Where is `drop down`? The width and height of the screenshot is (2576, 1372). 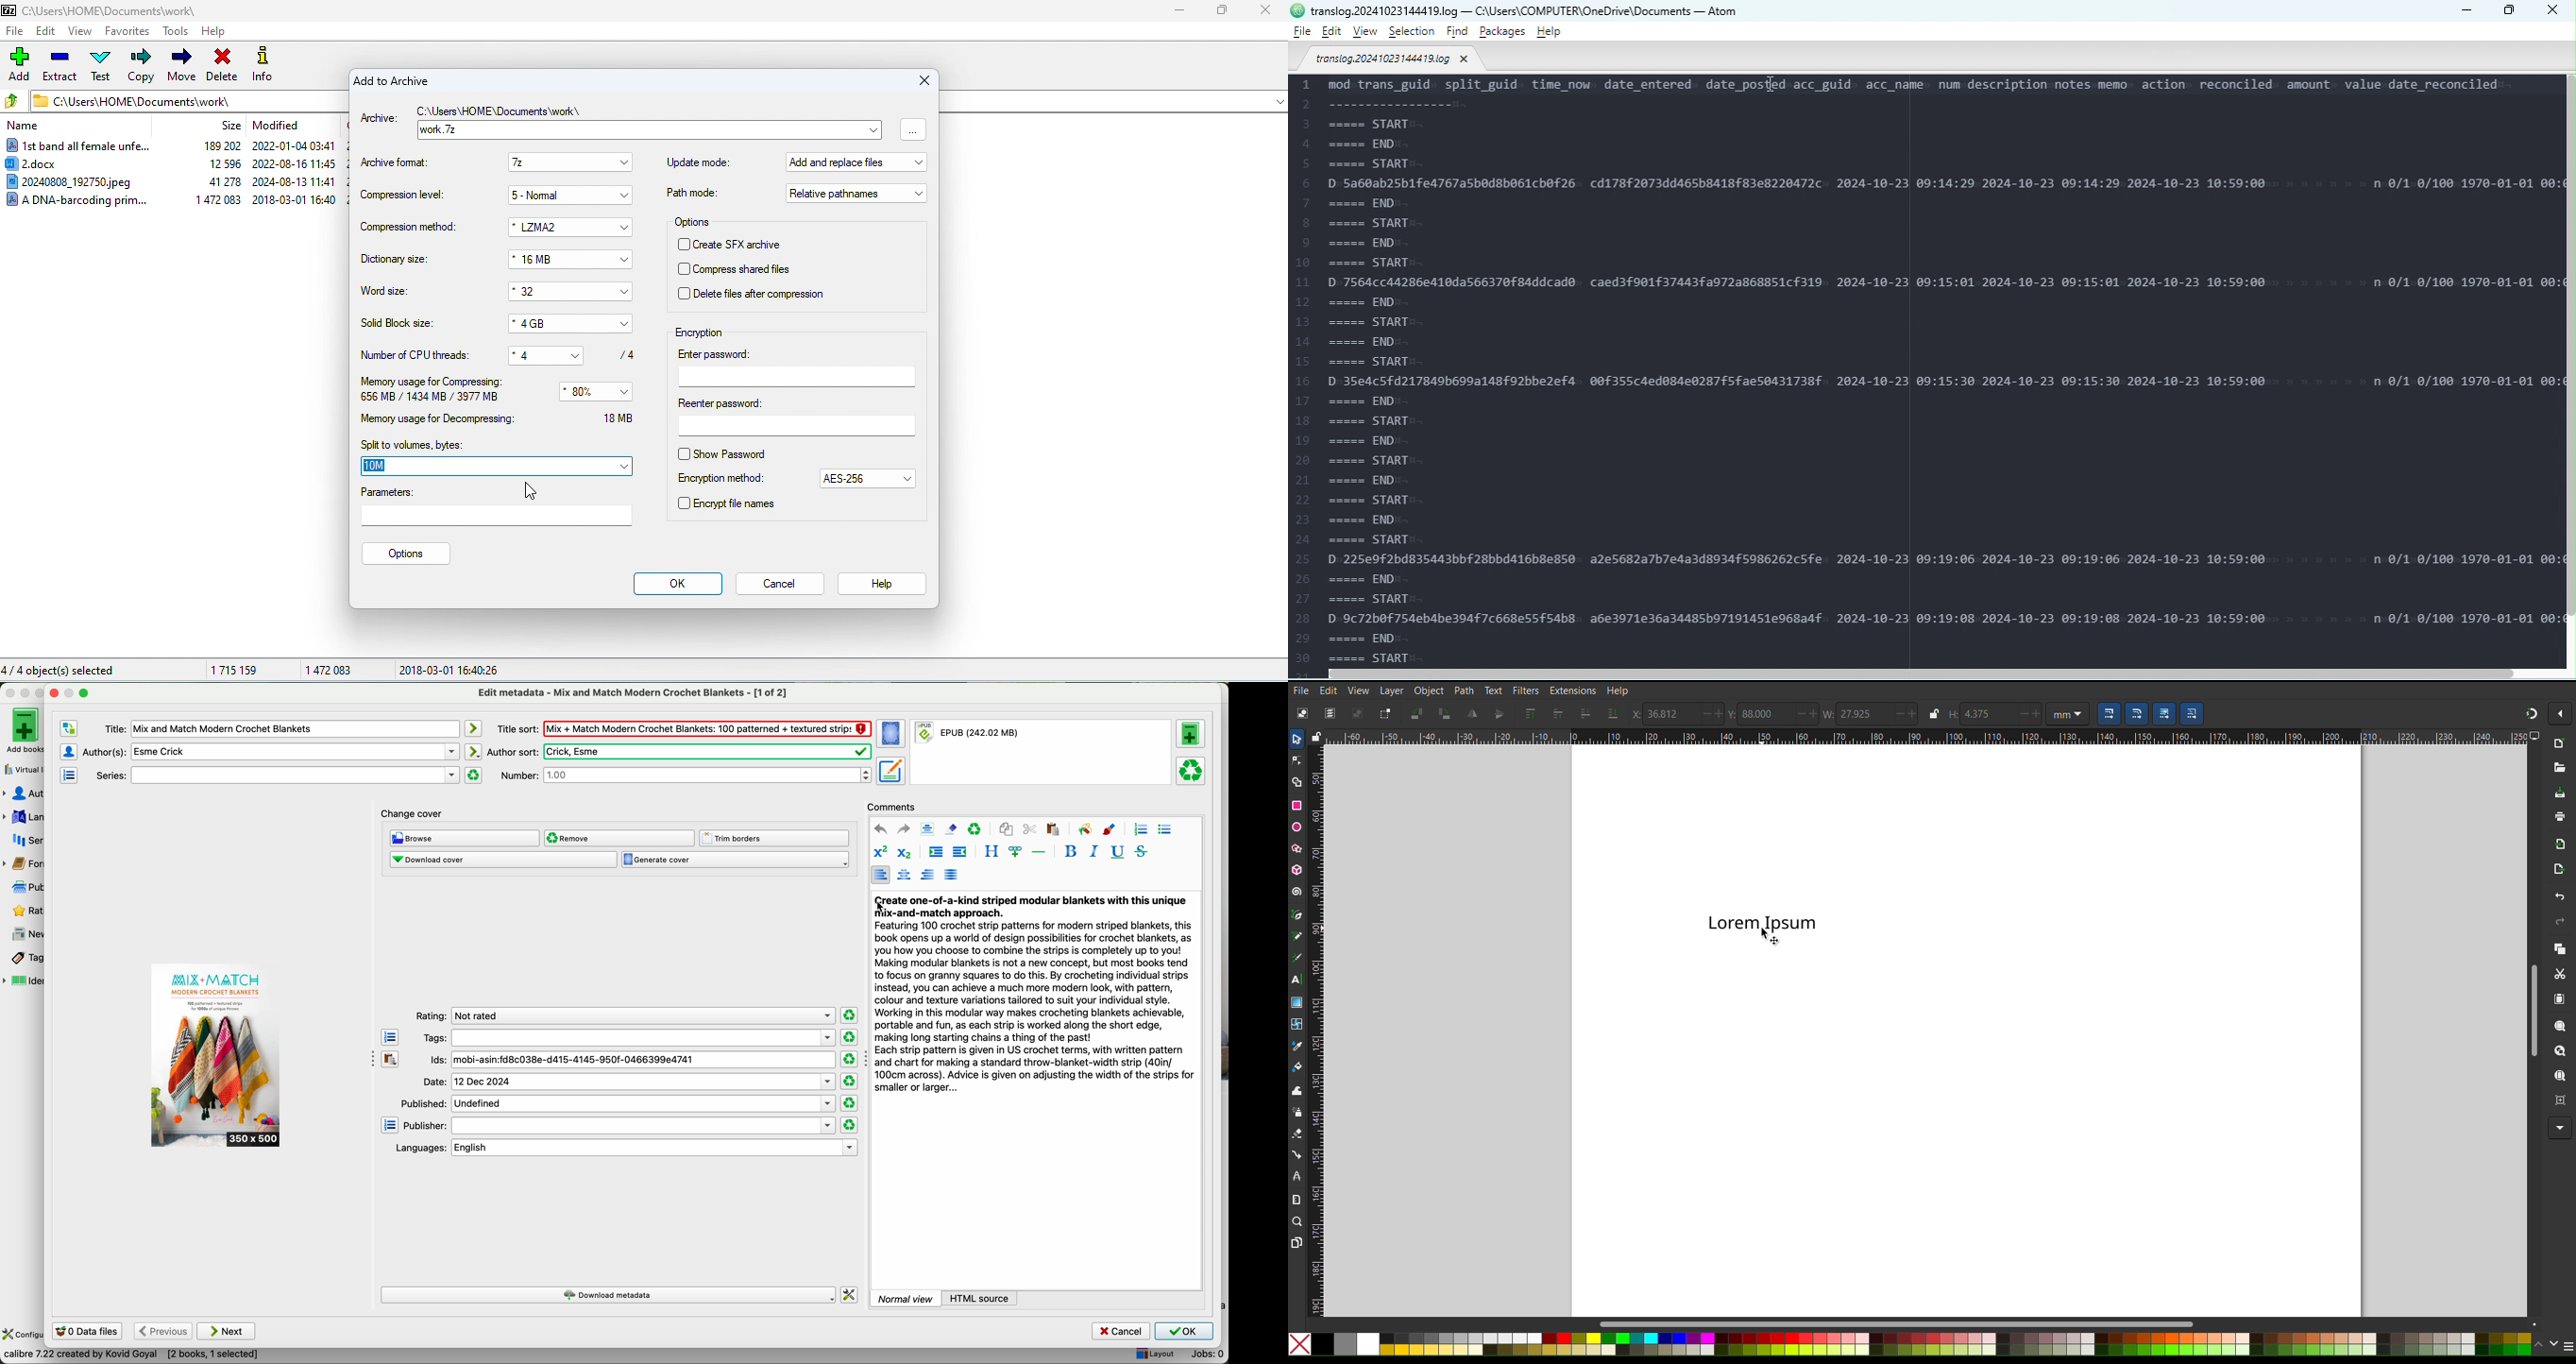
drop down is located at coordinates (625, 163).